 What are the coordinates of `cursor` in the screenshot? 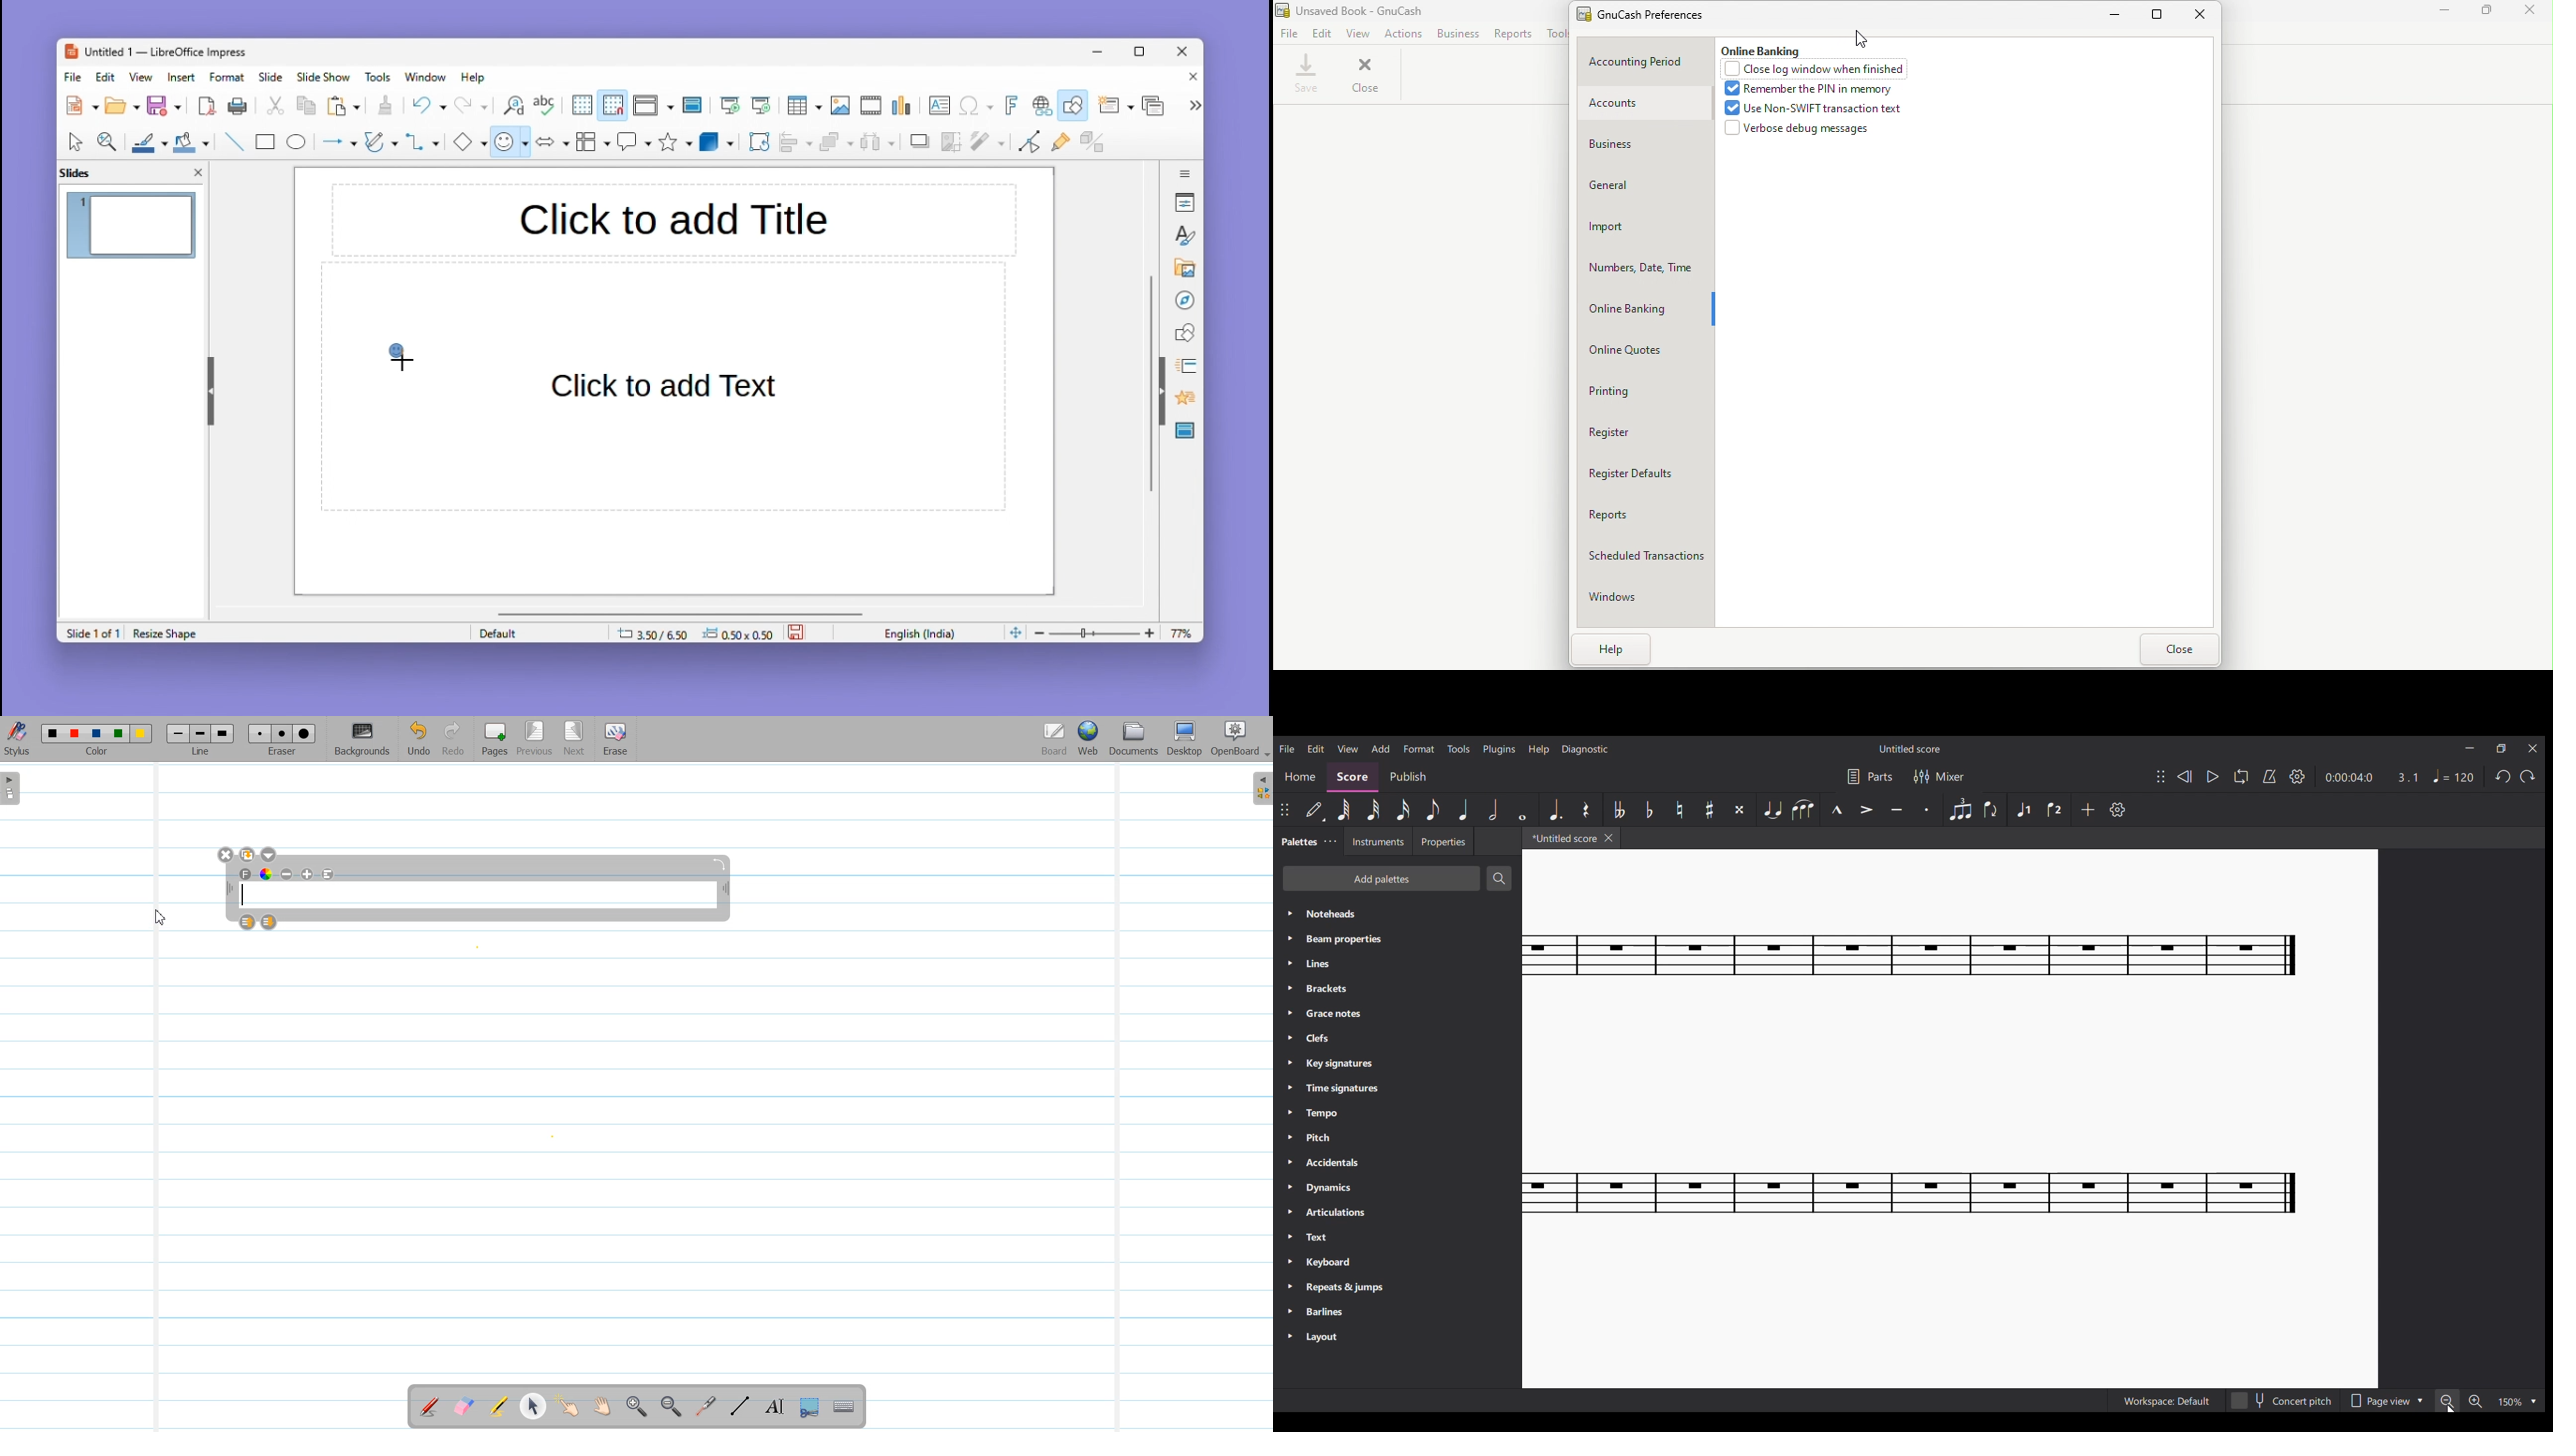 It's located at (1862, 37).